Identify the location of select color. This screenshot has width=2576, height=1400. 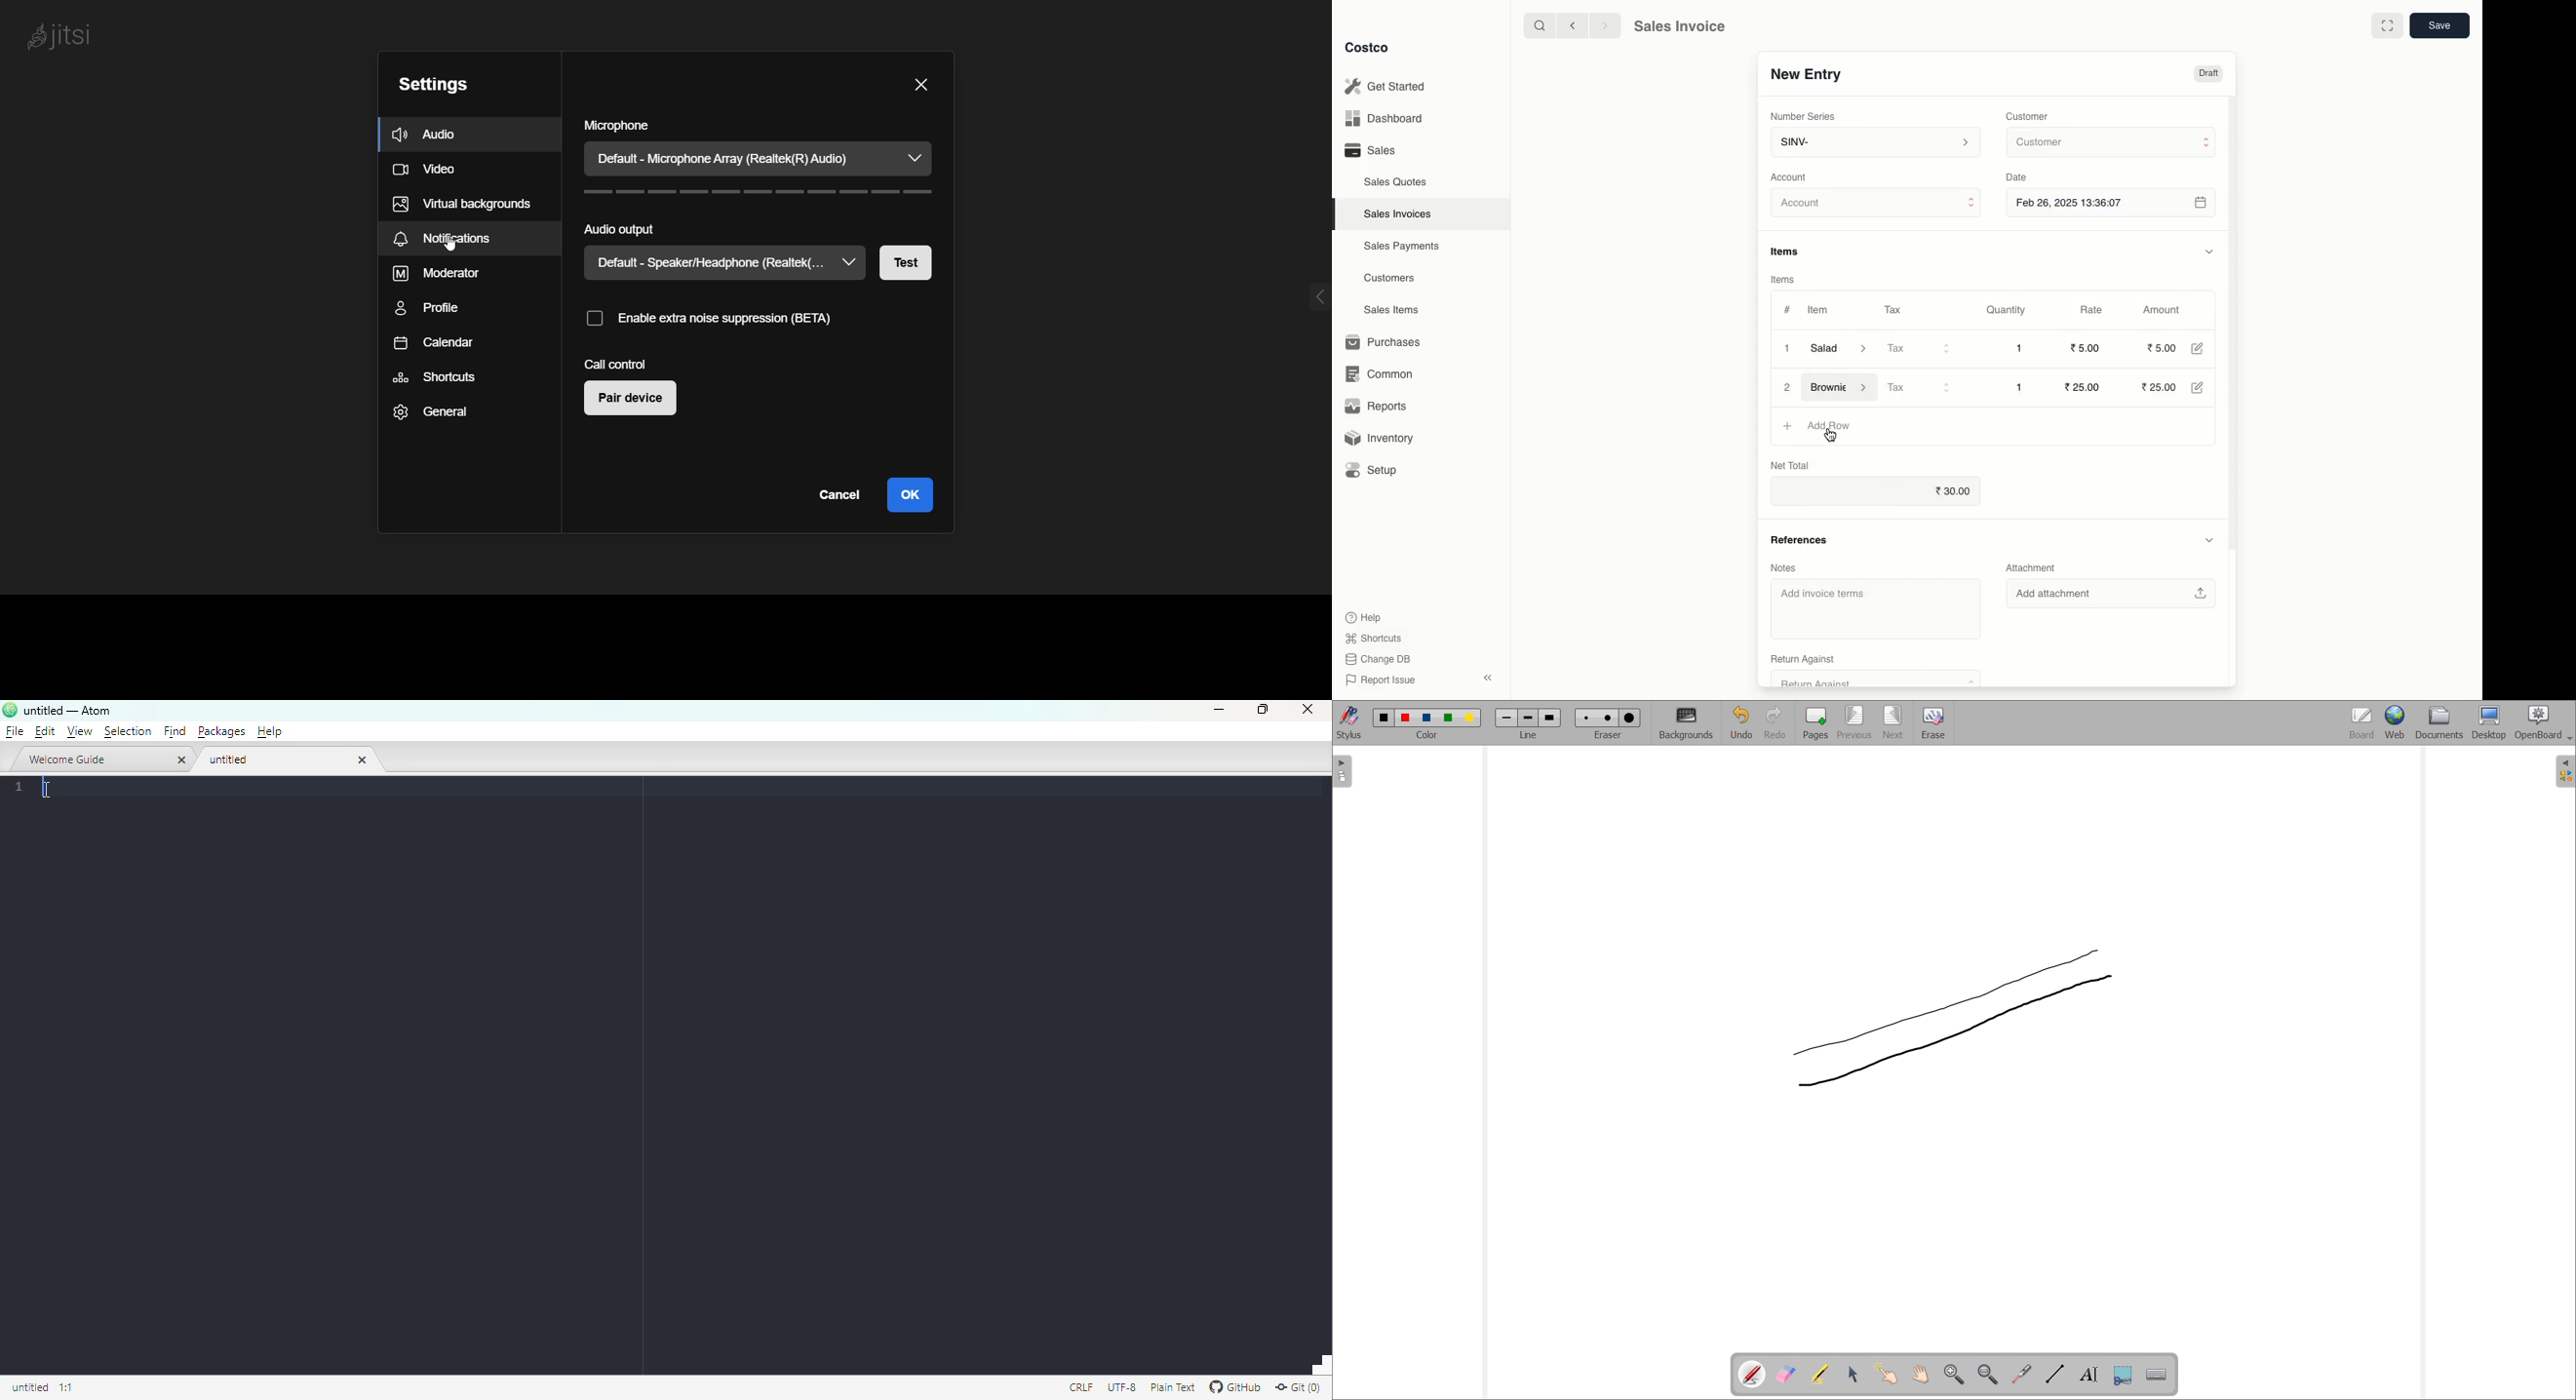
(1426, 735).